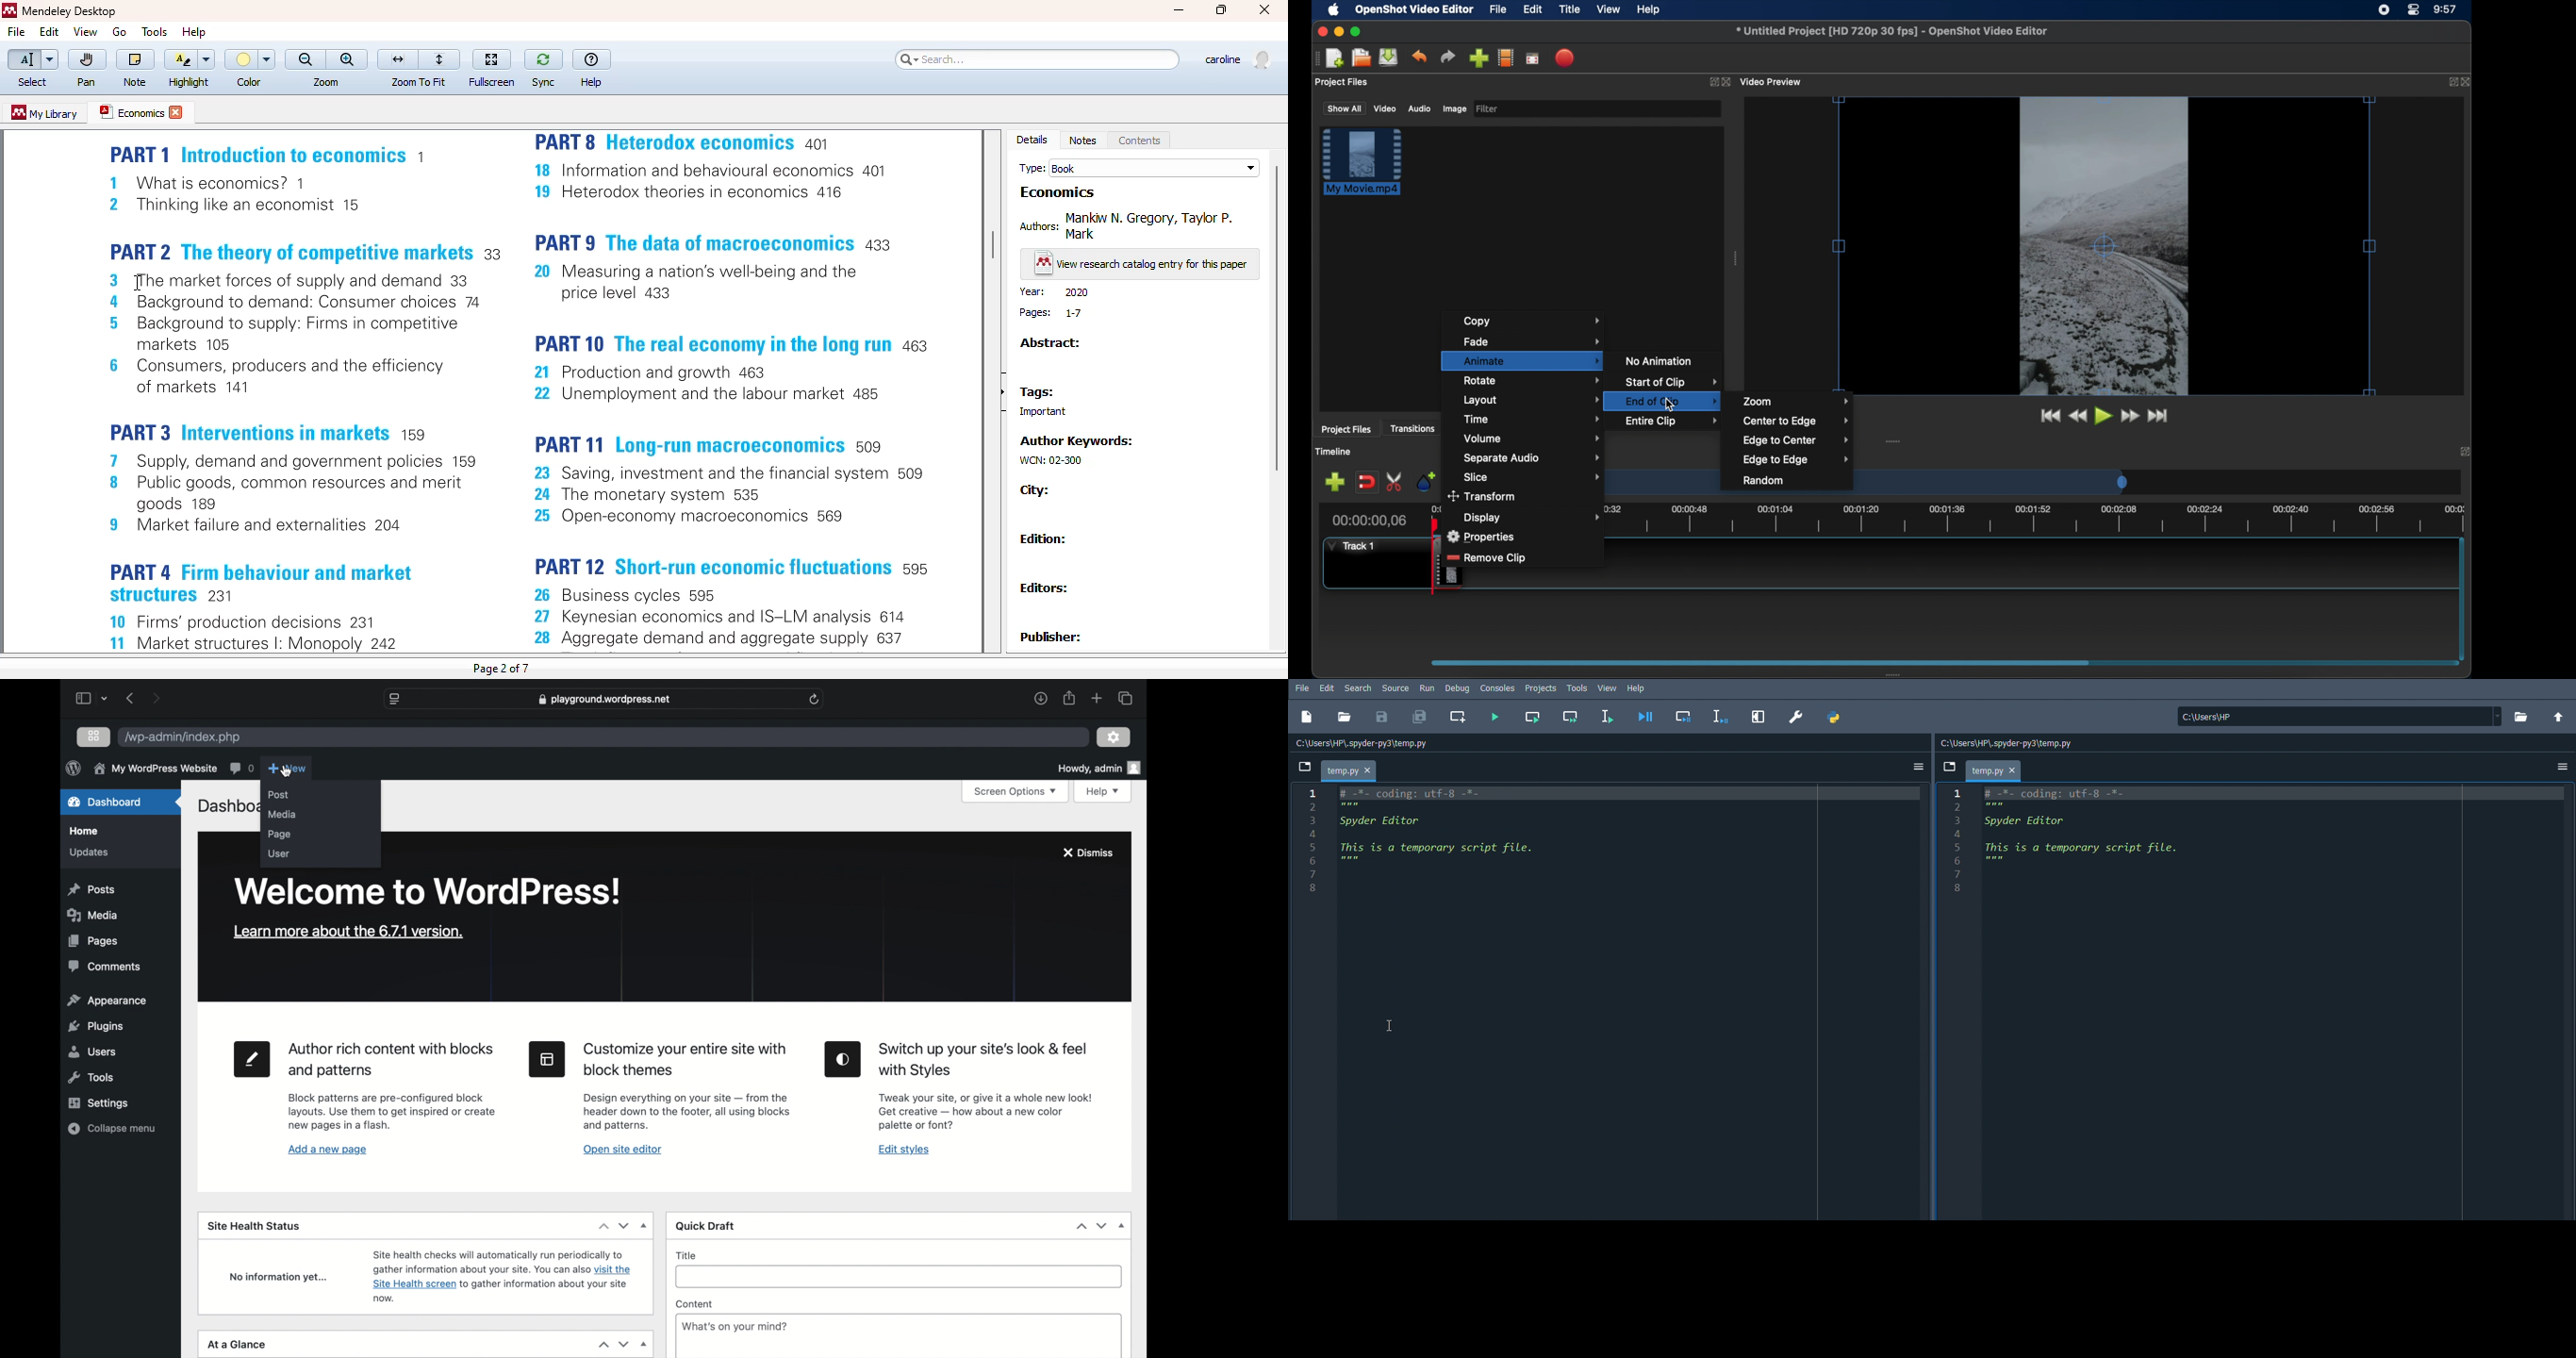 The height and width of the screenshot is (1372, 2576). What do you see at coordinates (418, 59) in the screenshot?
I see `Zoom to fit` at bounding box center [418, 59].